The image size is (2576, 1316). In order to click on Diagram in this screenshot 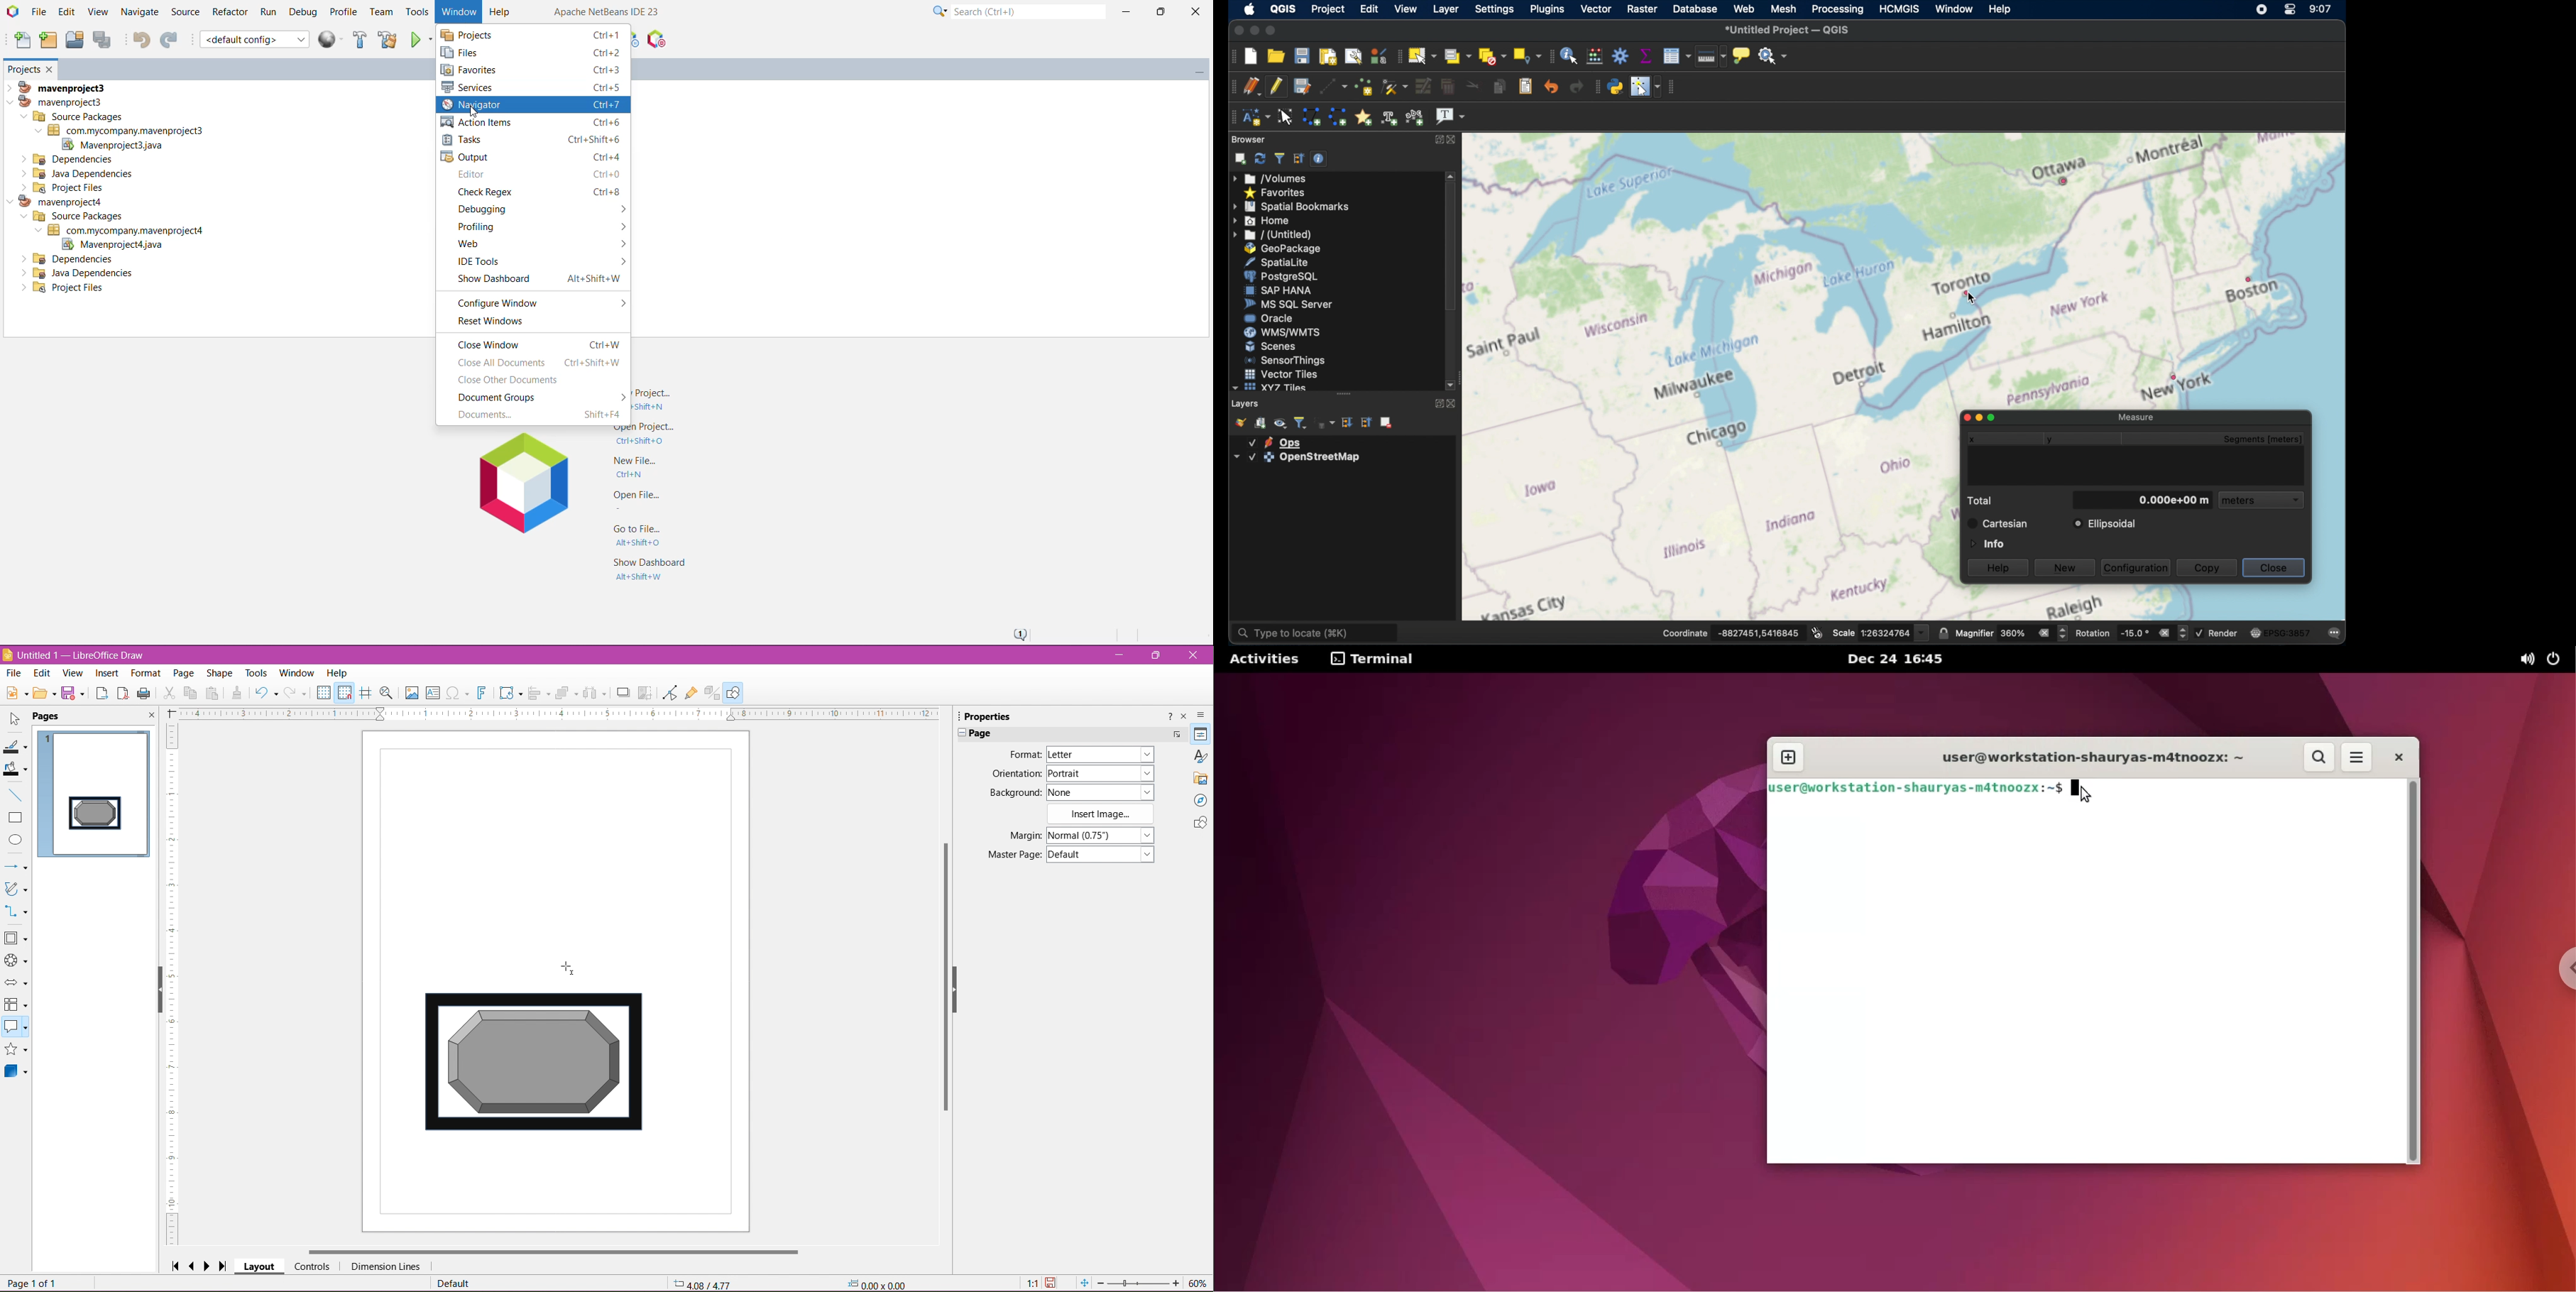, I will do `click(533, 1064)`.